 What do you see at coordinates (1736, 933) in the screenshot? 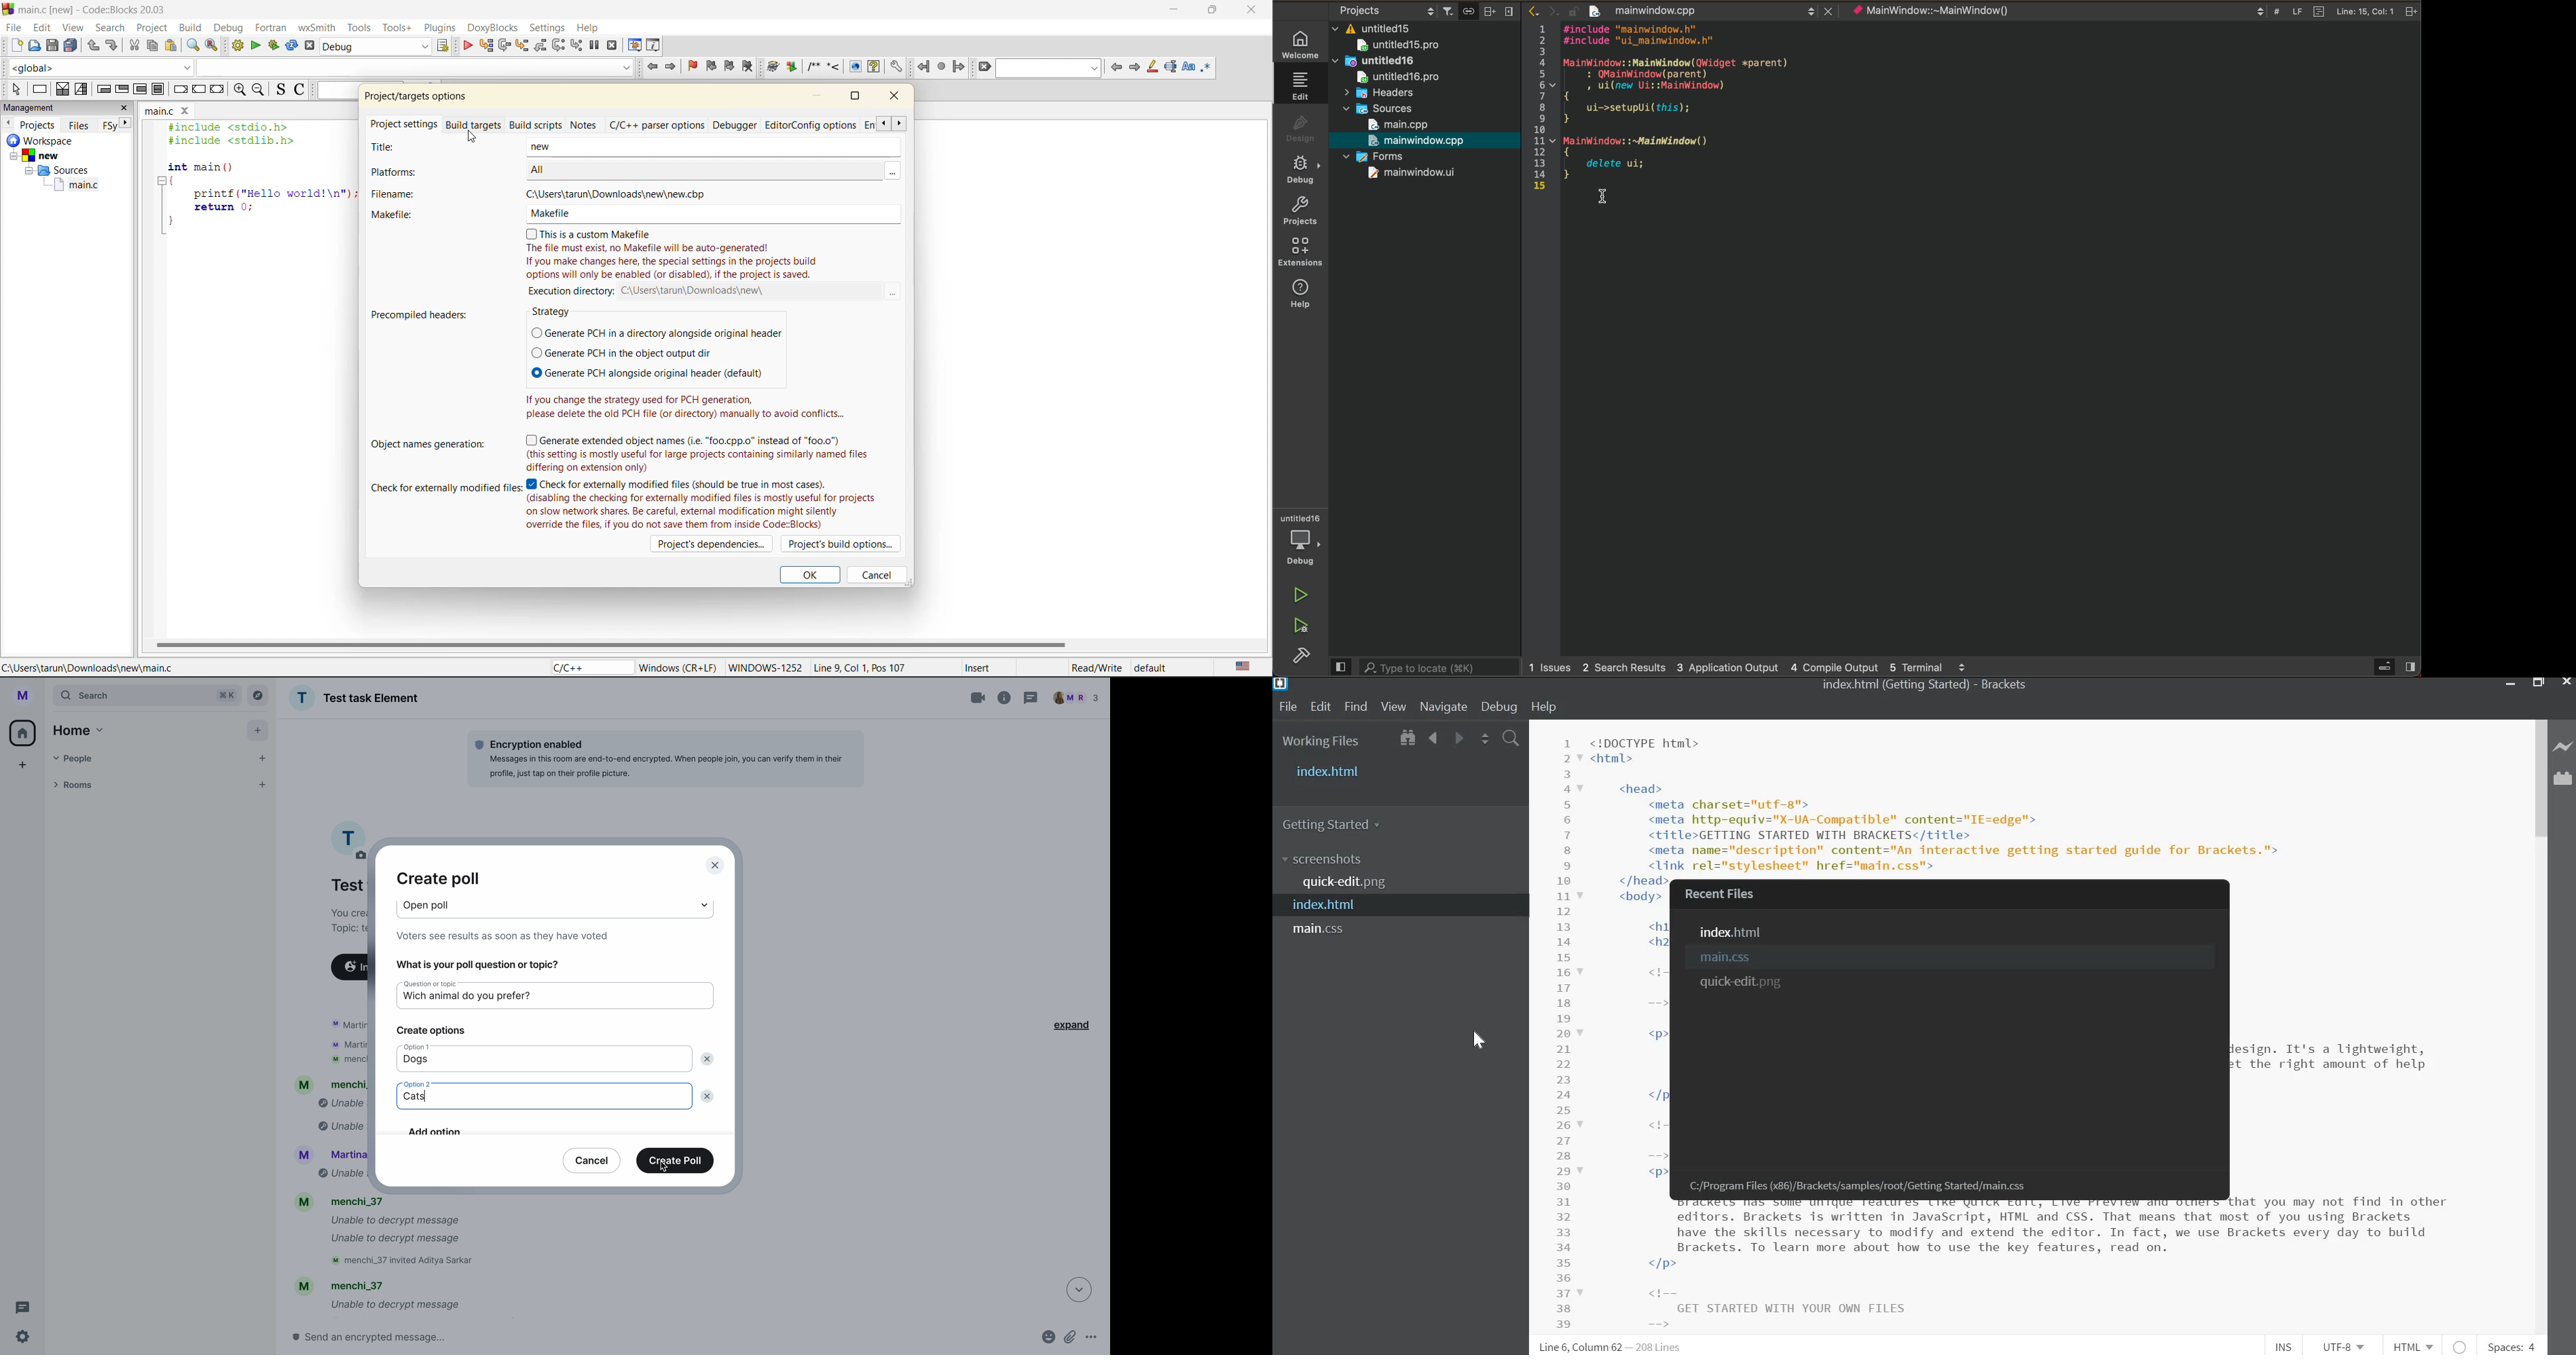
I see `index.html file` at bounding box center [1736, 933].